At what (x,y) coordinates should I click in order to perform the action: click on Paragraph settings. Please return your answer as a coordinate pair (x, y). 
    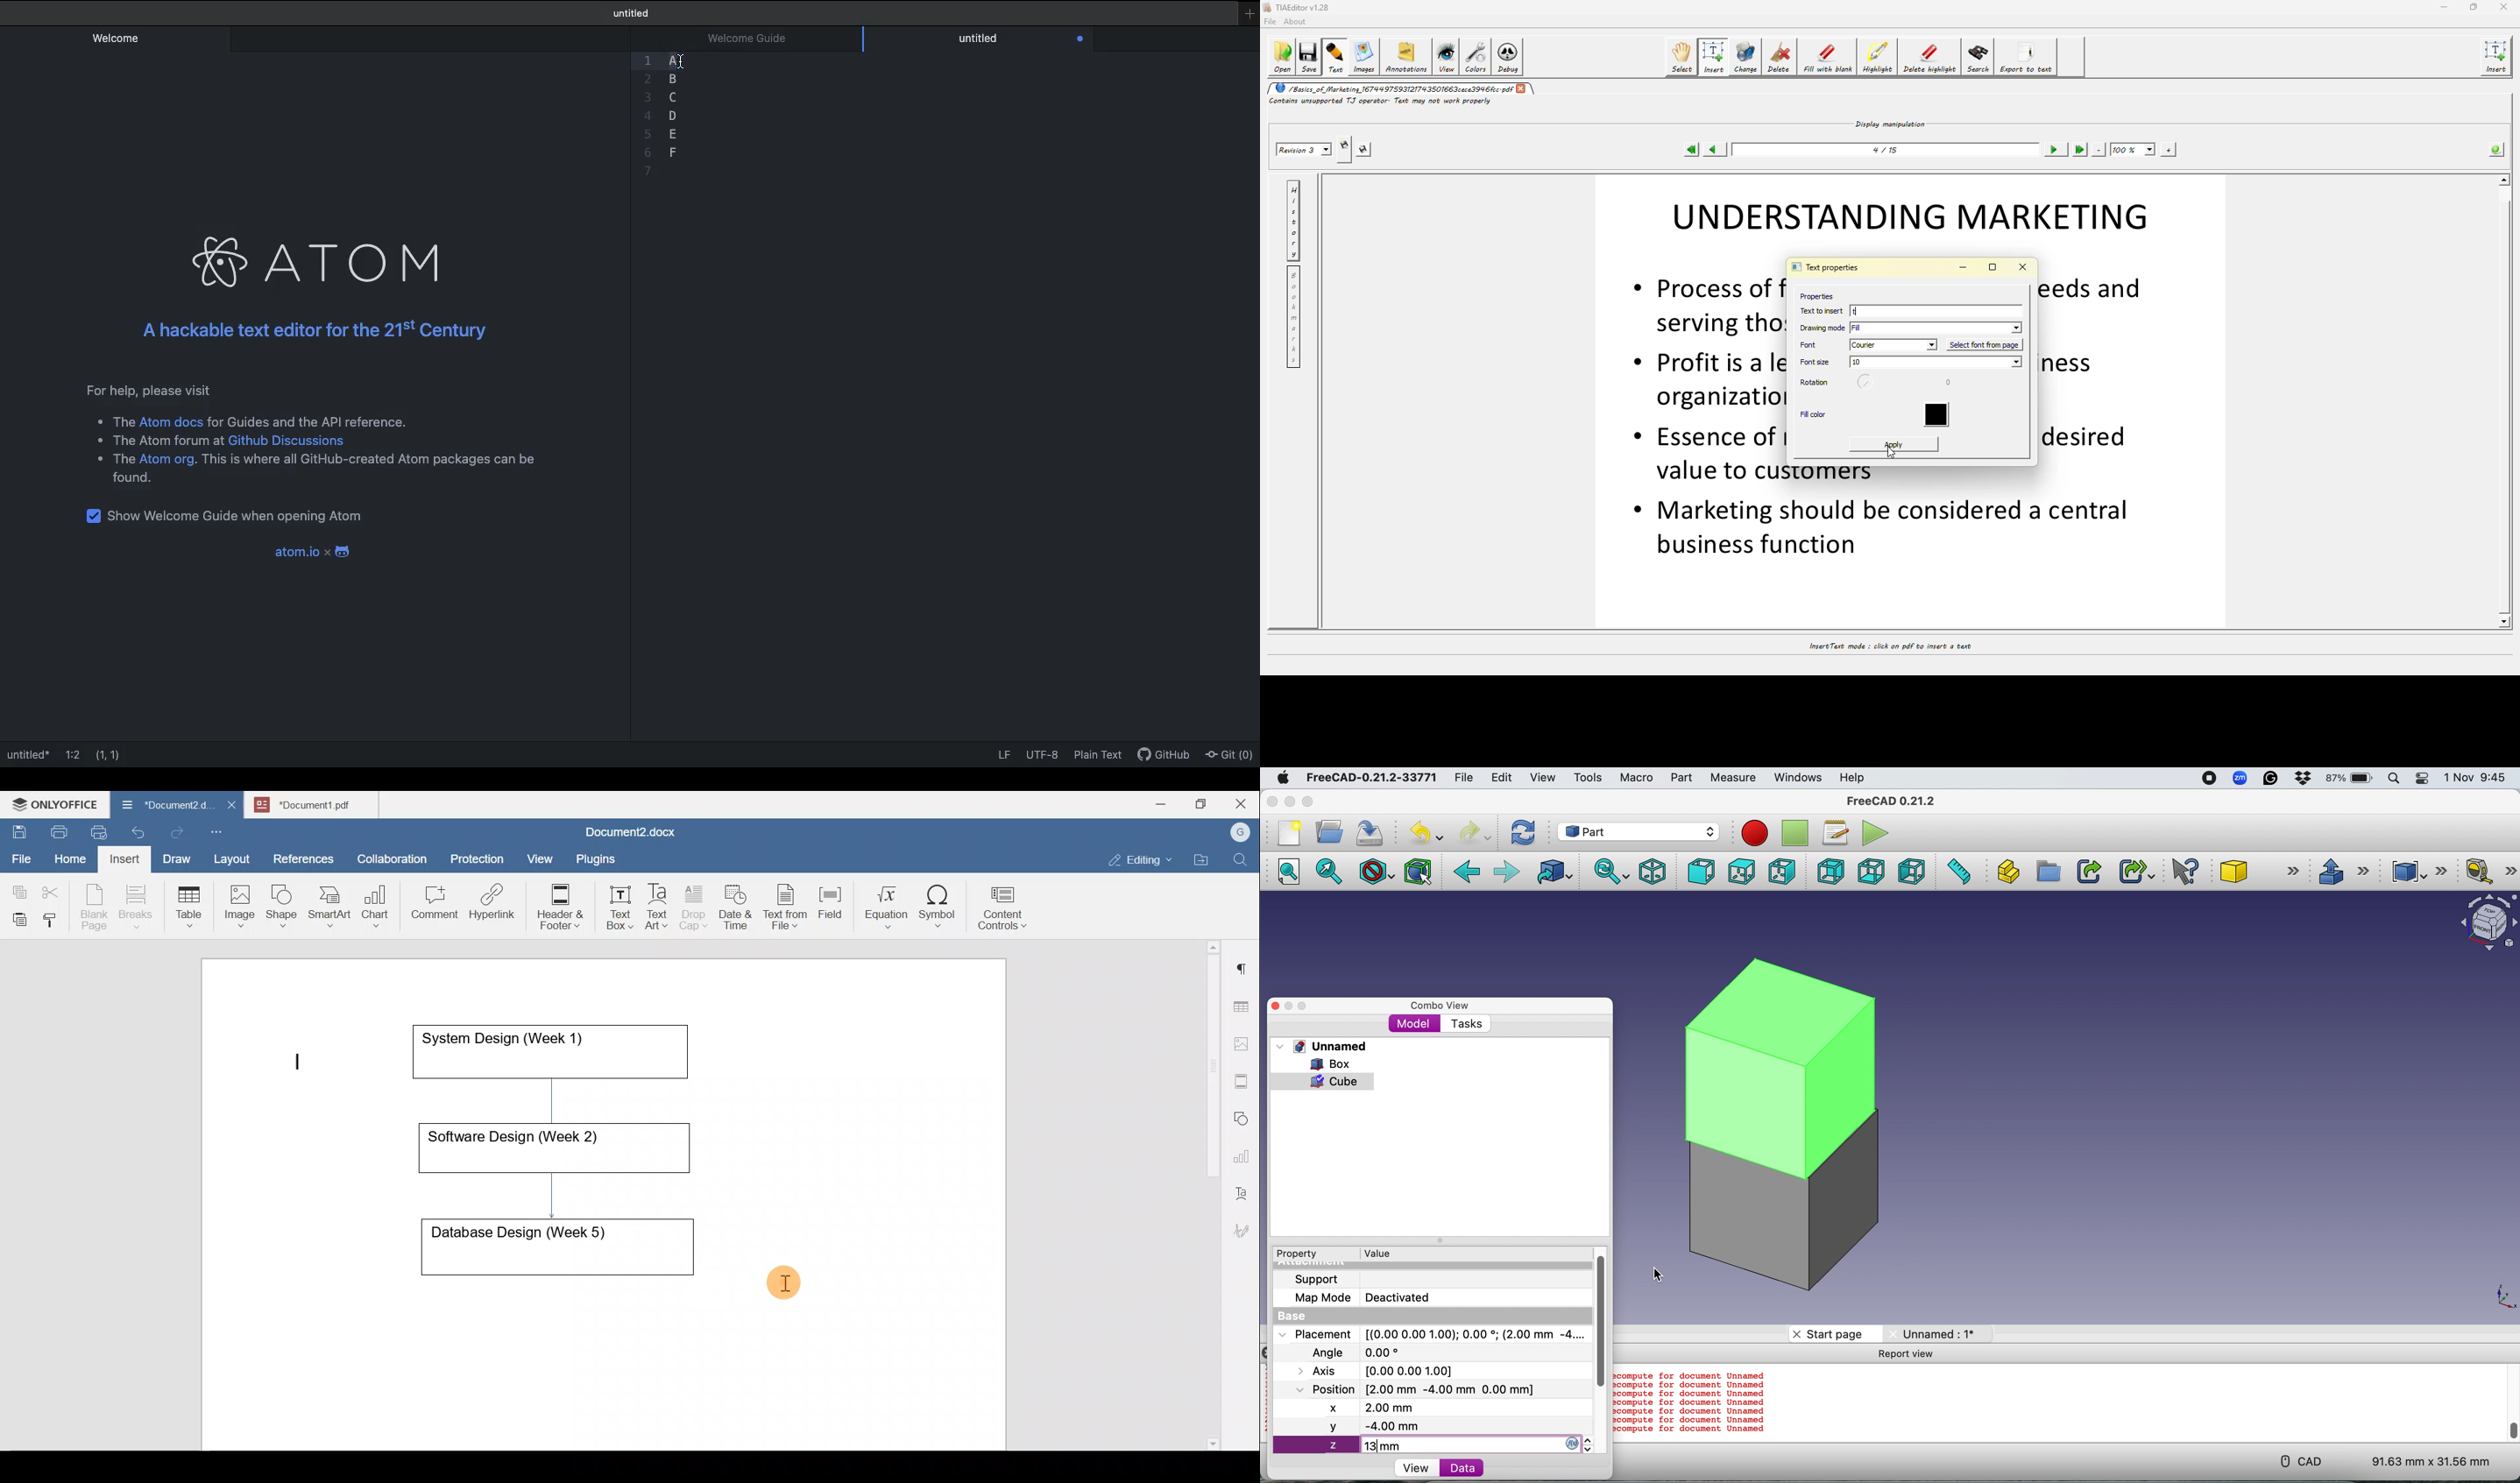
    Looking at the image, I should click on (1243, 964).